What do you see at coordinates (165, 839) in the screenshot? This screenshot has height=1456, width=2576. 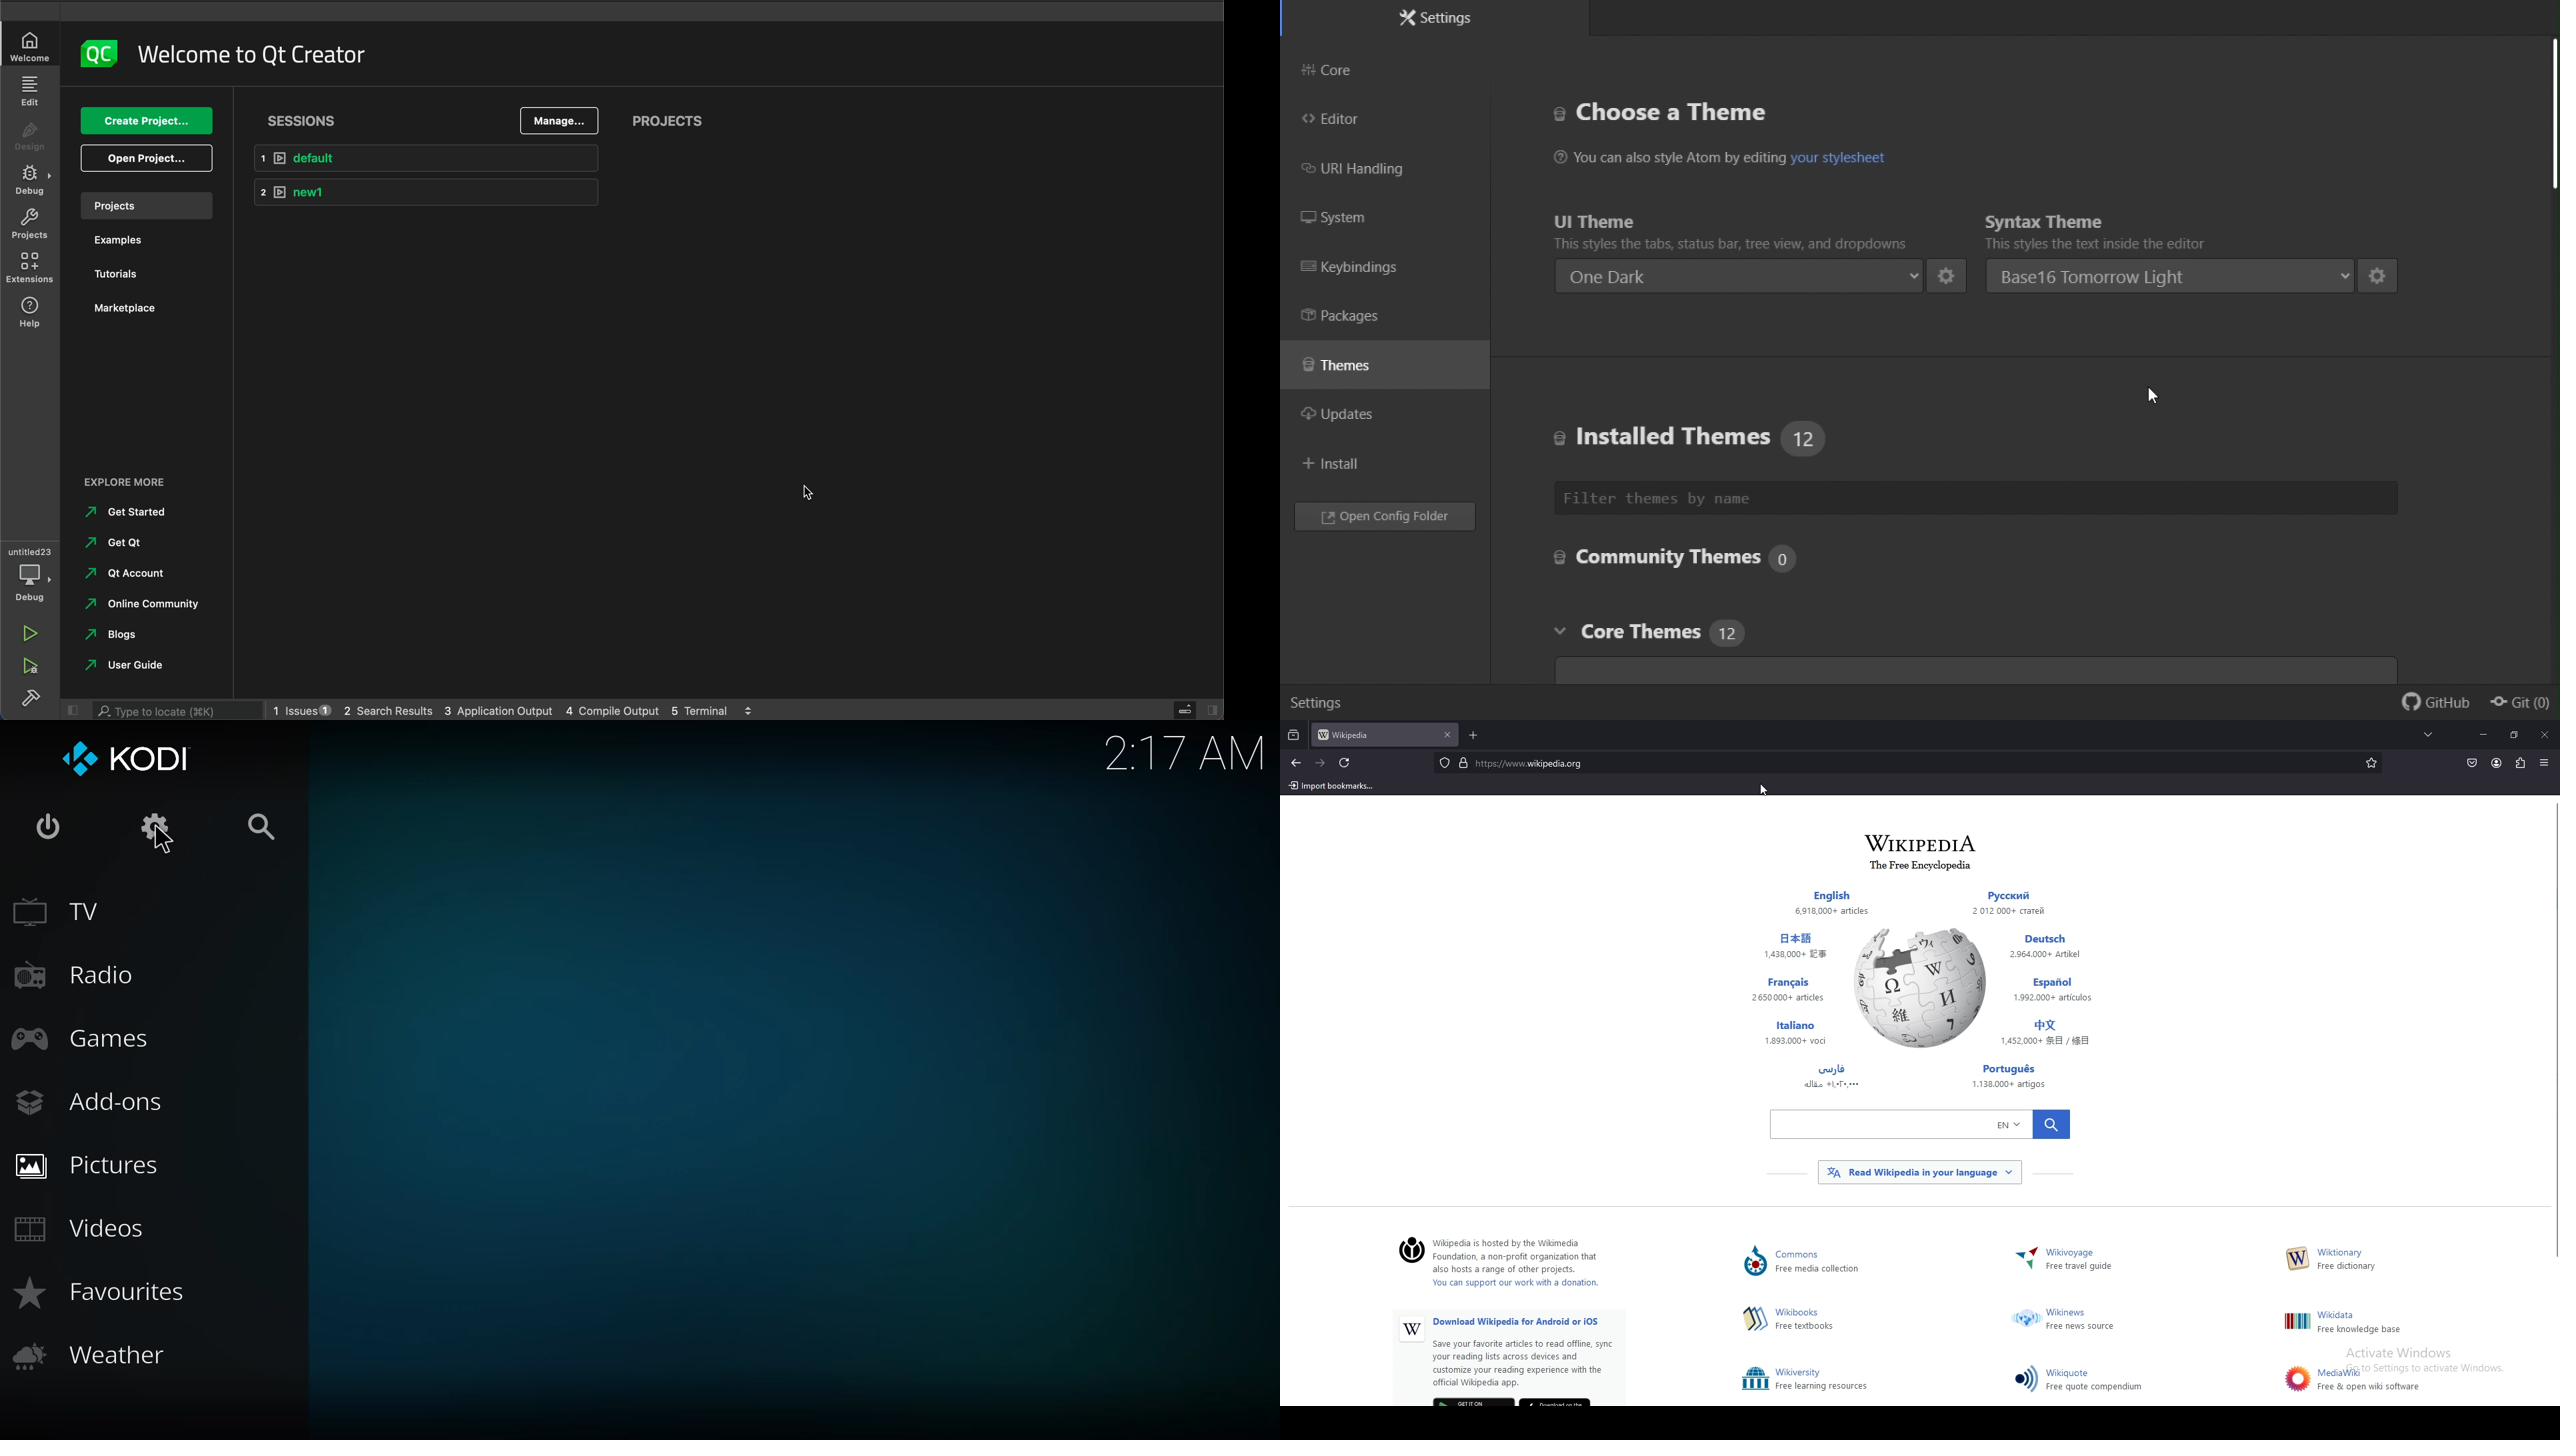 I see `cursor` at bounding box center [165, 839].